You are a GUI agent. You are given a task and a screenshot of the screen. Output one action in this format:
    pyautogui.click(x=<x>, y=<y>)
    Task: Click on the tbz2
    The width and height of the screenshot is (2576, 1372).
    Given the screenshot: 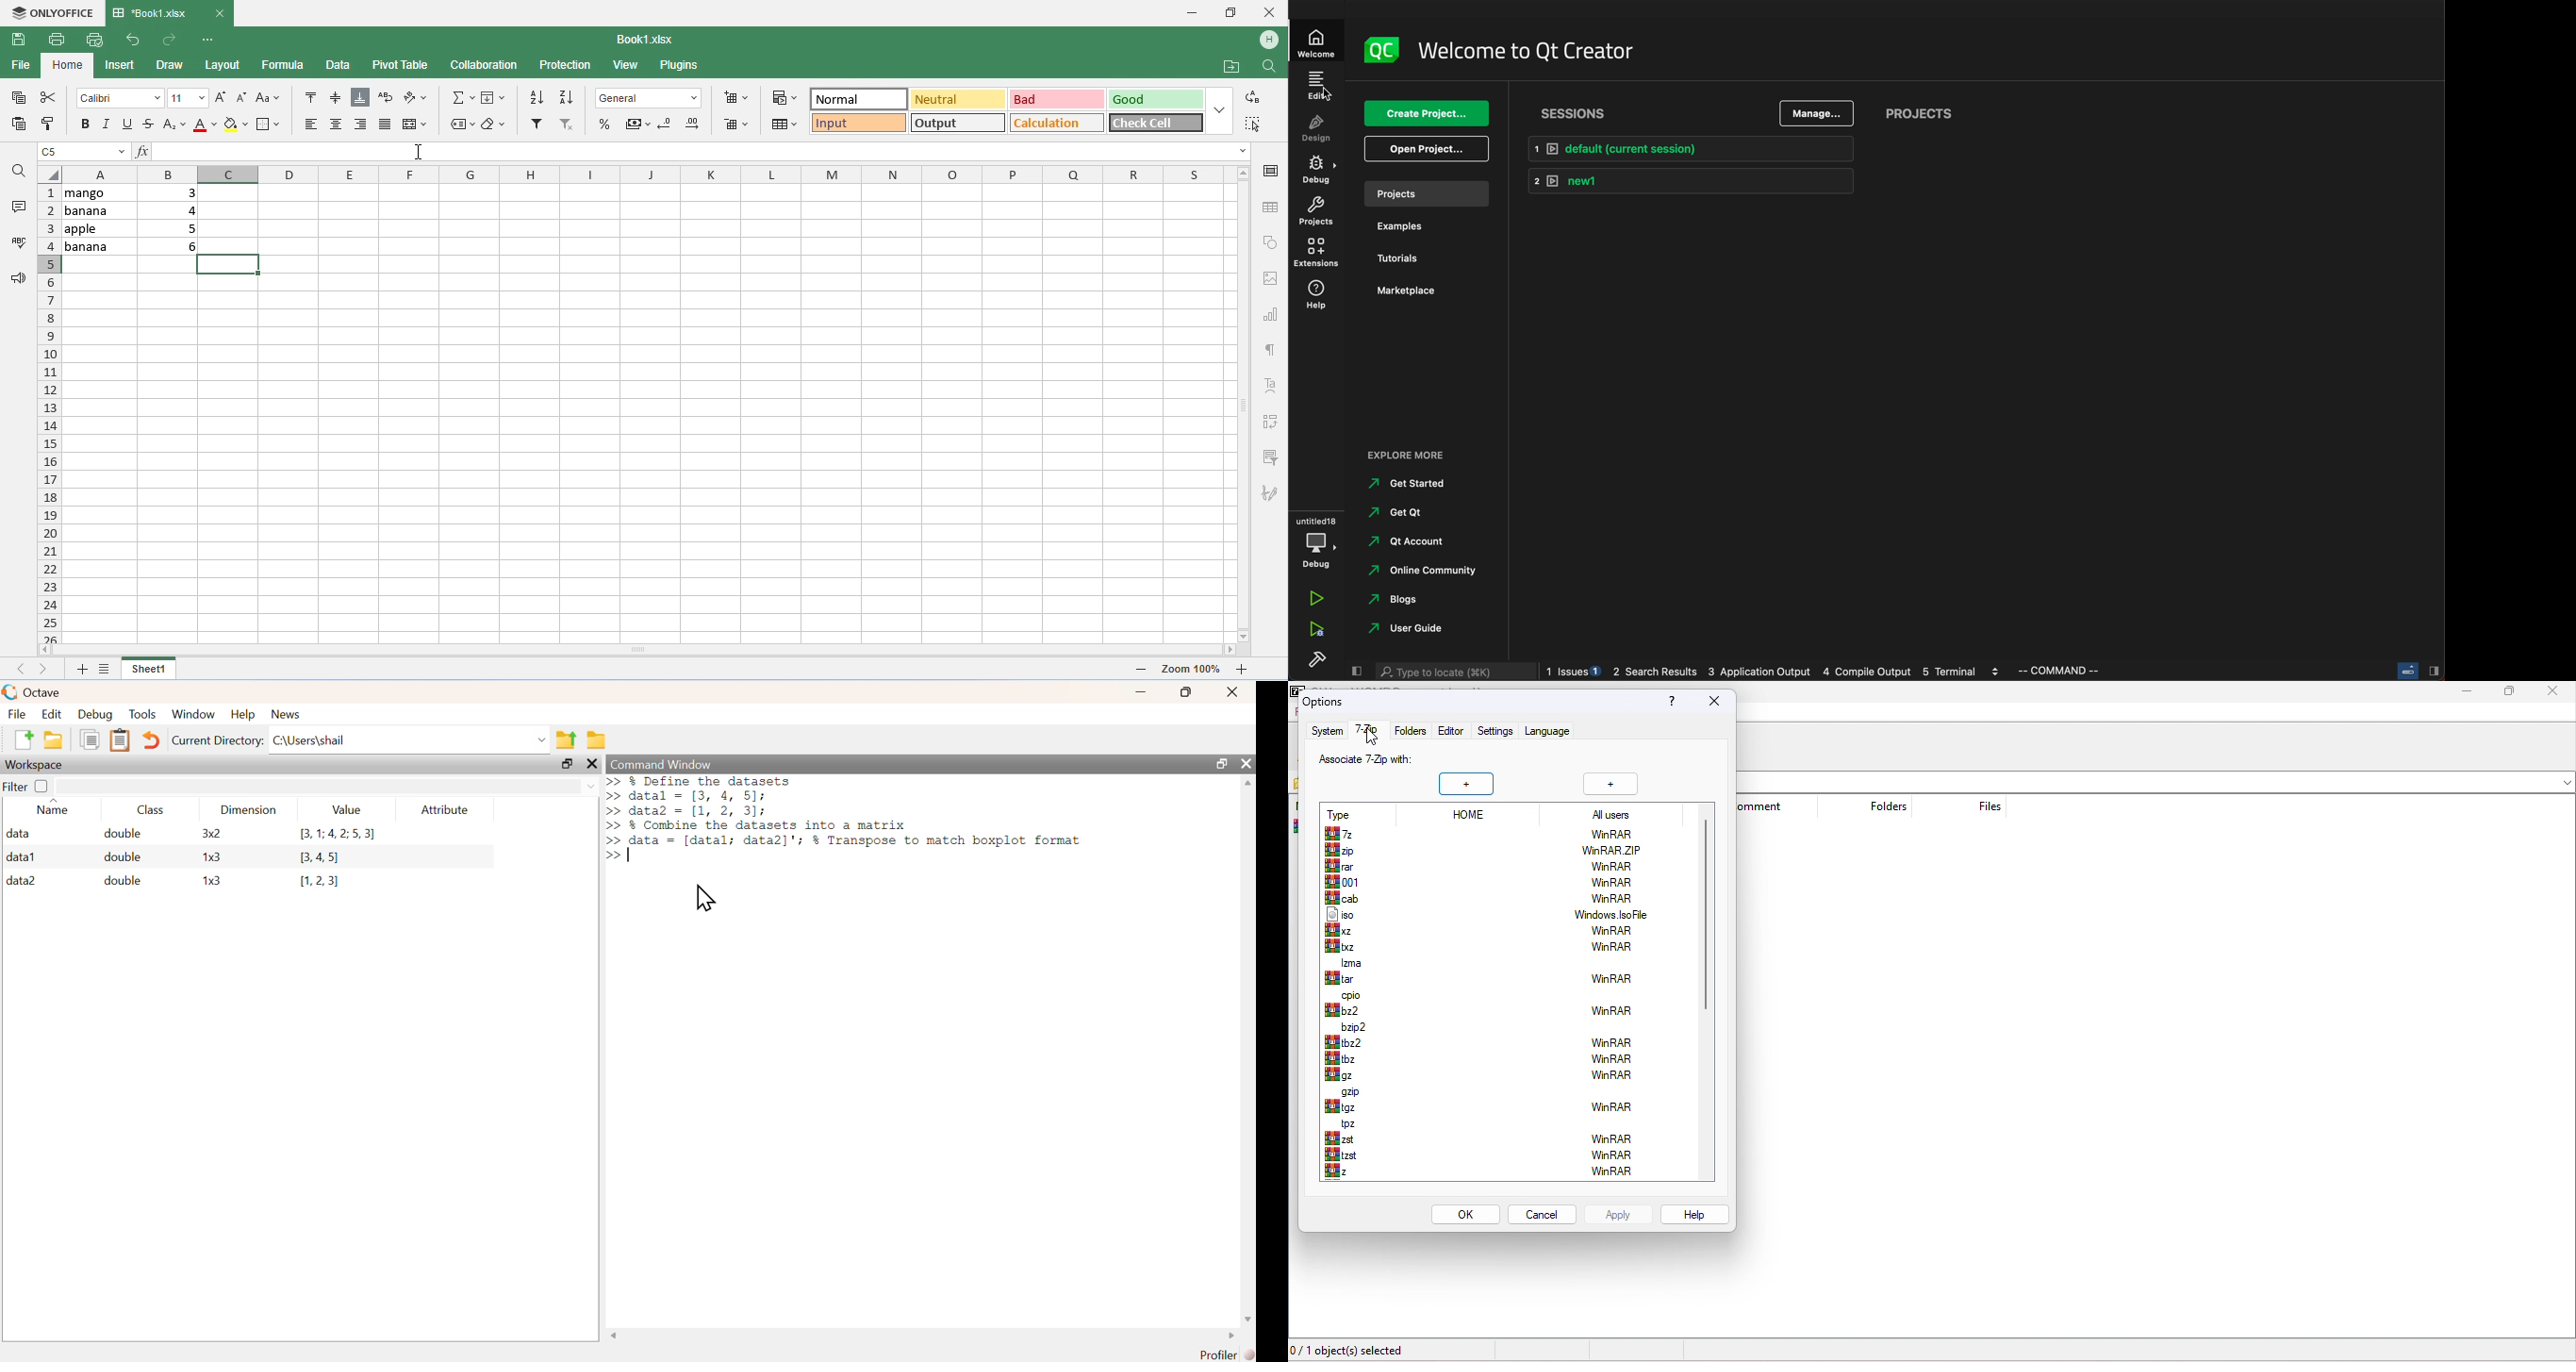 What is the action you would take?
    pyautogui.click(x=1348, y=1041)
    